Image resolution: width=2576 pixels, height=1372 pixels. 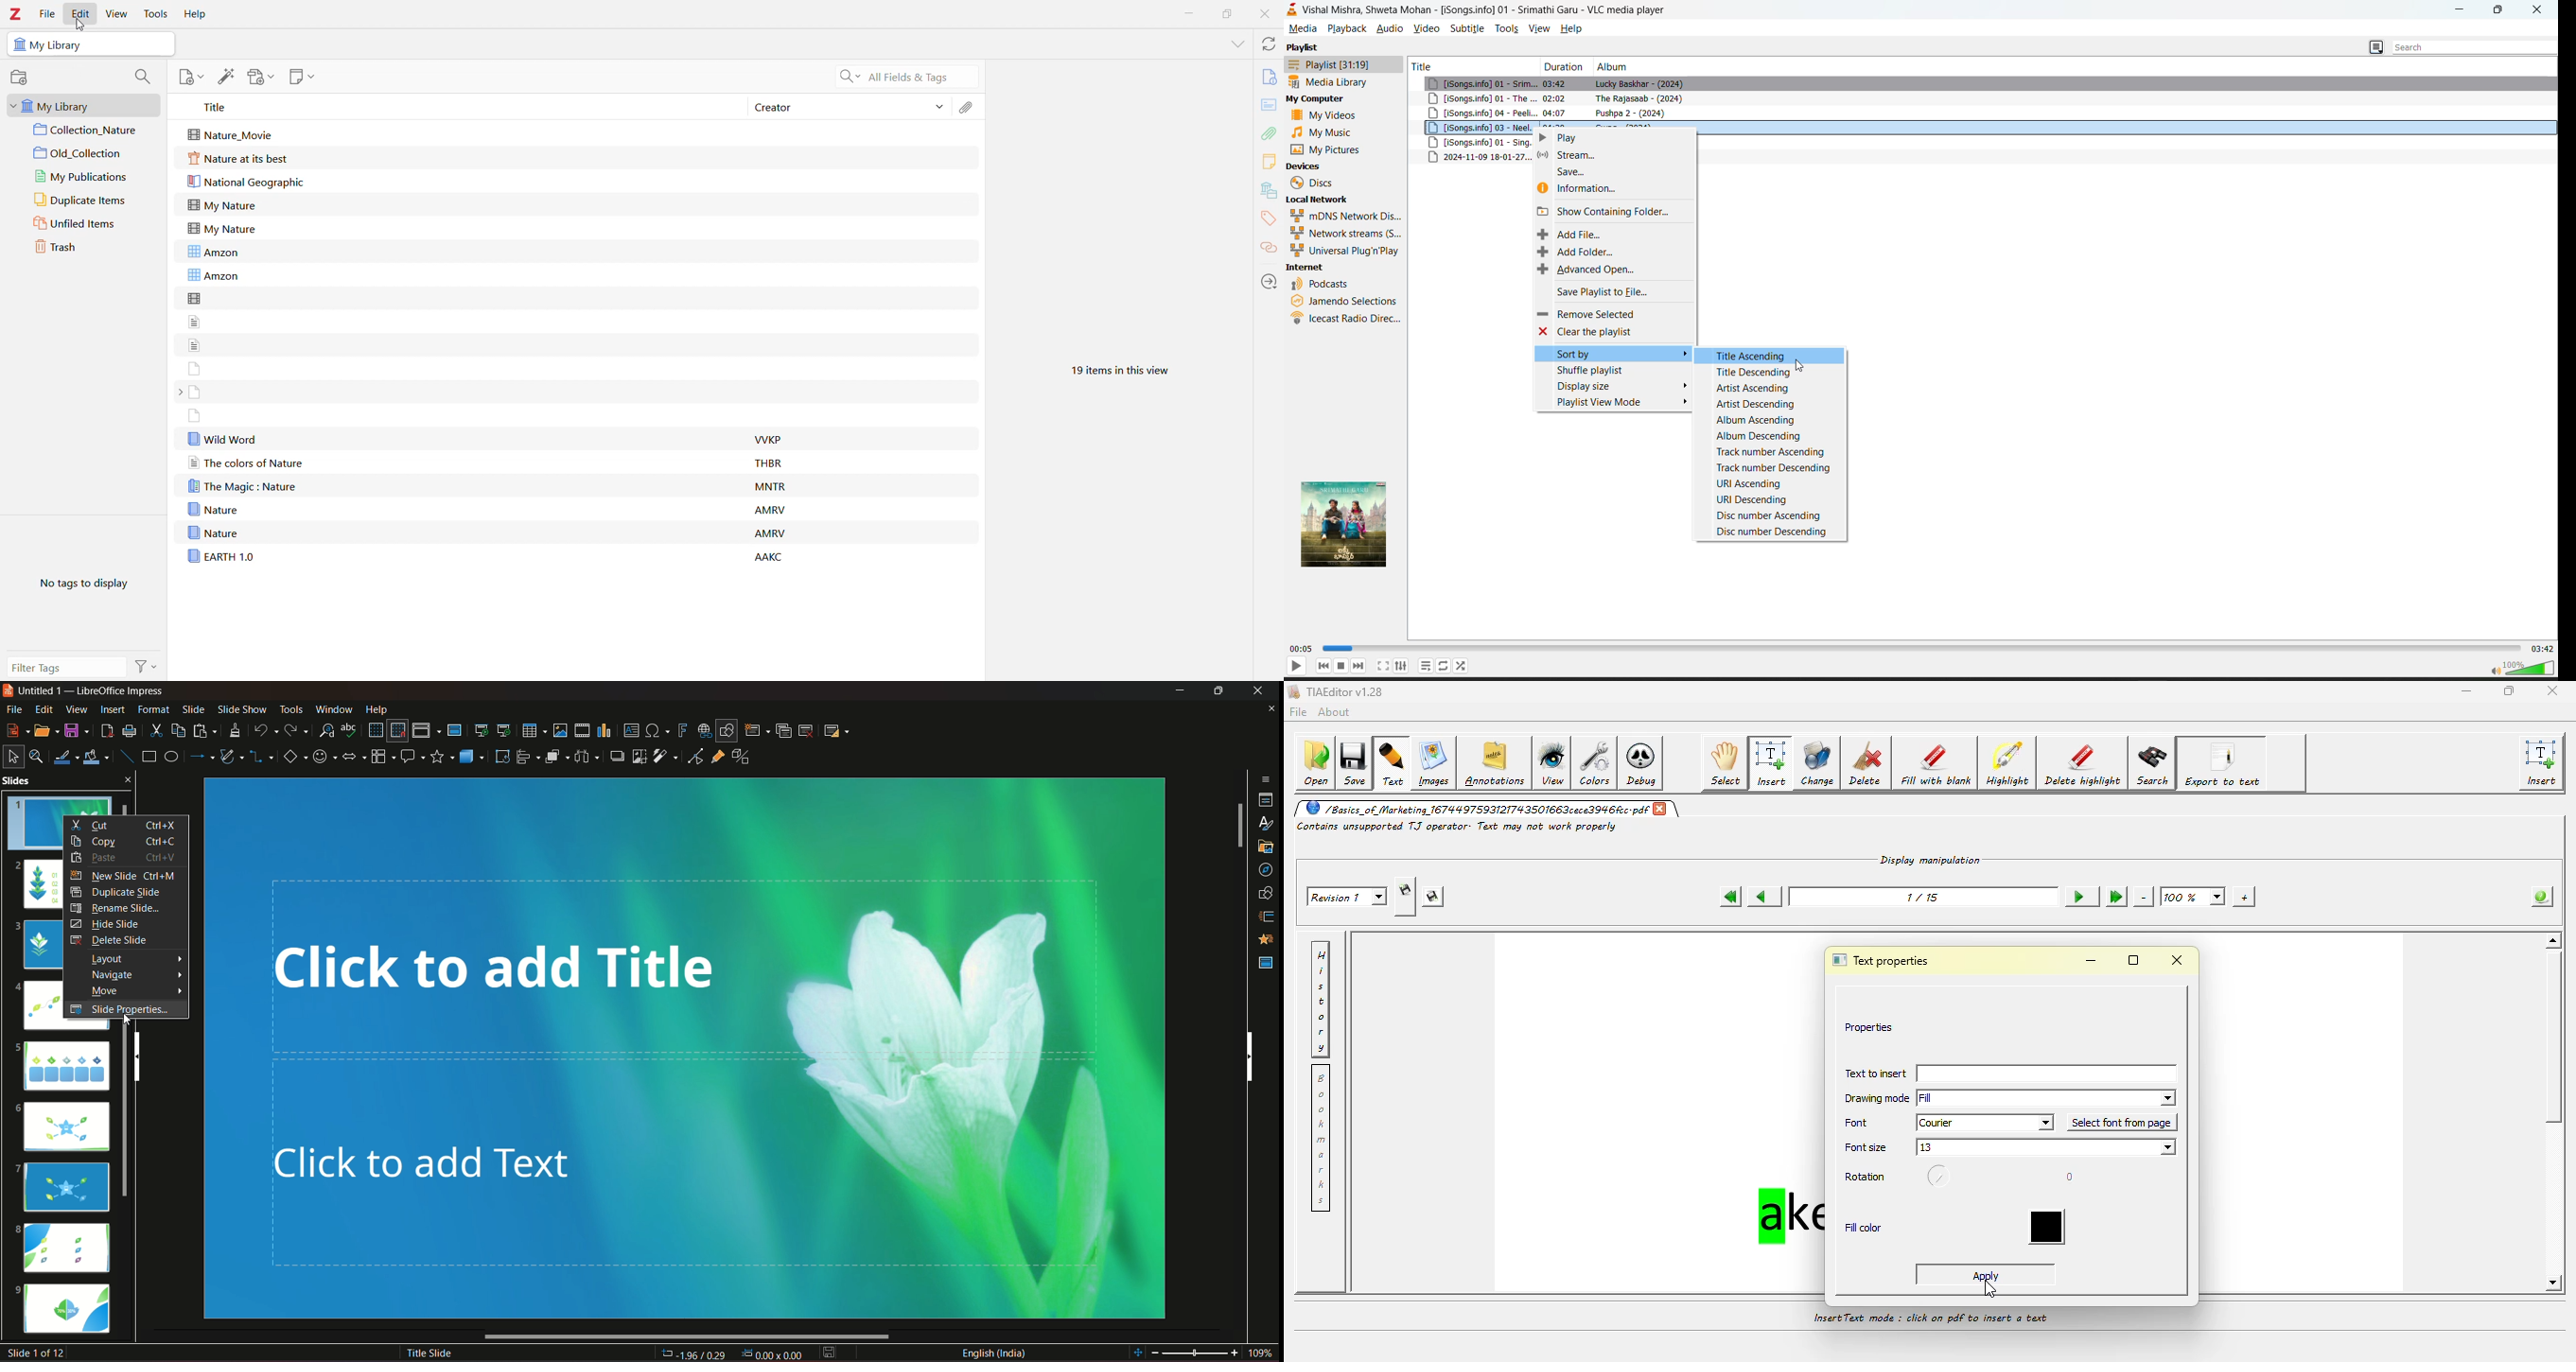 What do you see at coordinates (355, 757) in the screenshot?
I see `block arrows` at bounding box center [355, 757].